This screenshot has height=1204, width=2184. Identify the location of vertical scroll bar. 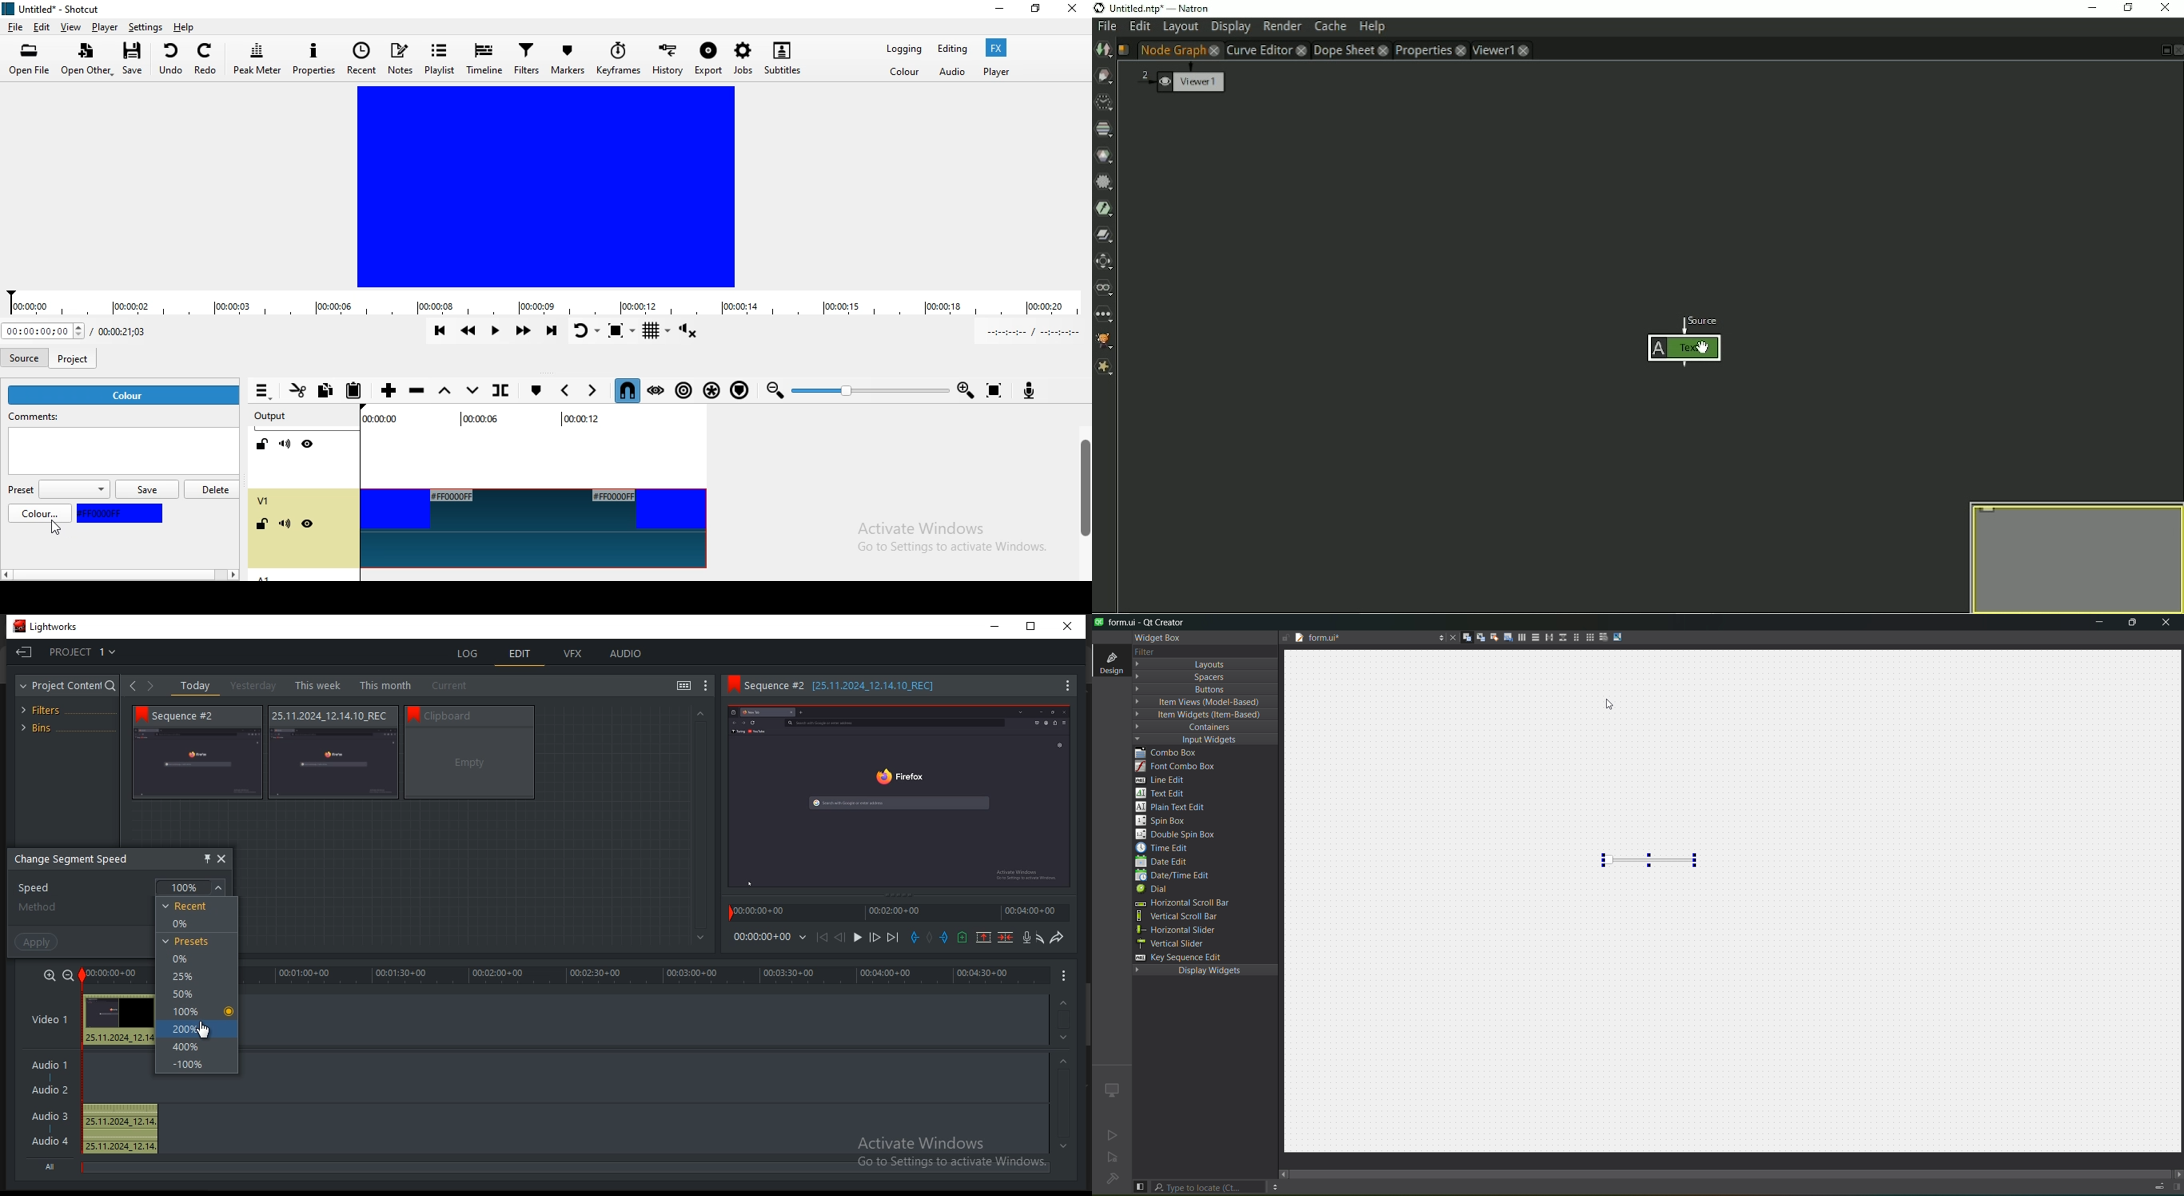
(1182, 918).